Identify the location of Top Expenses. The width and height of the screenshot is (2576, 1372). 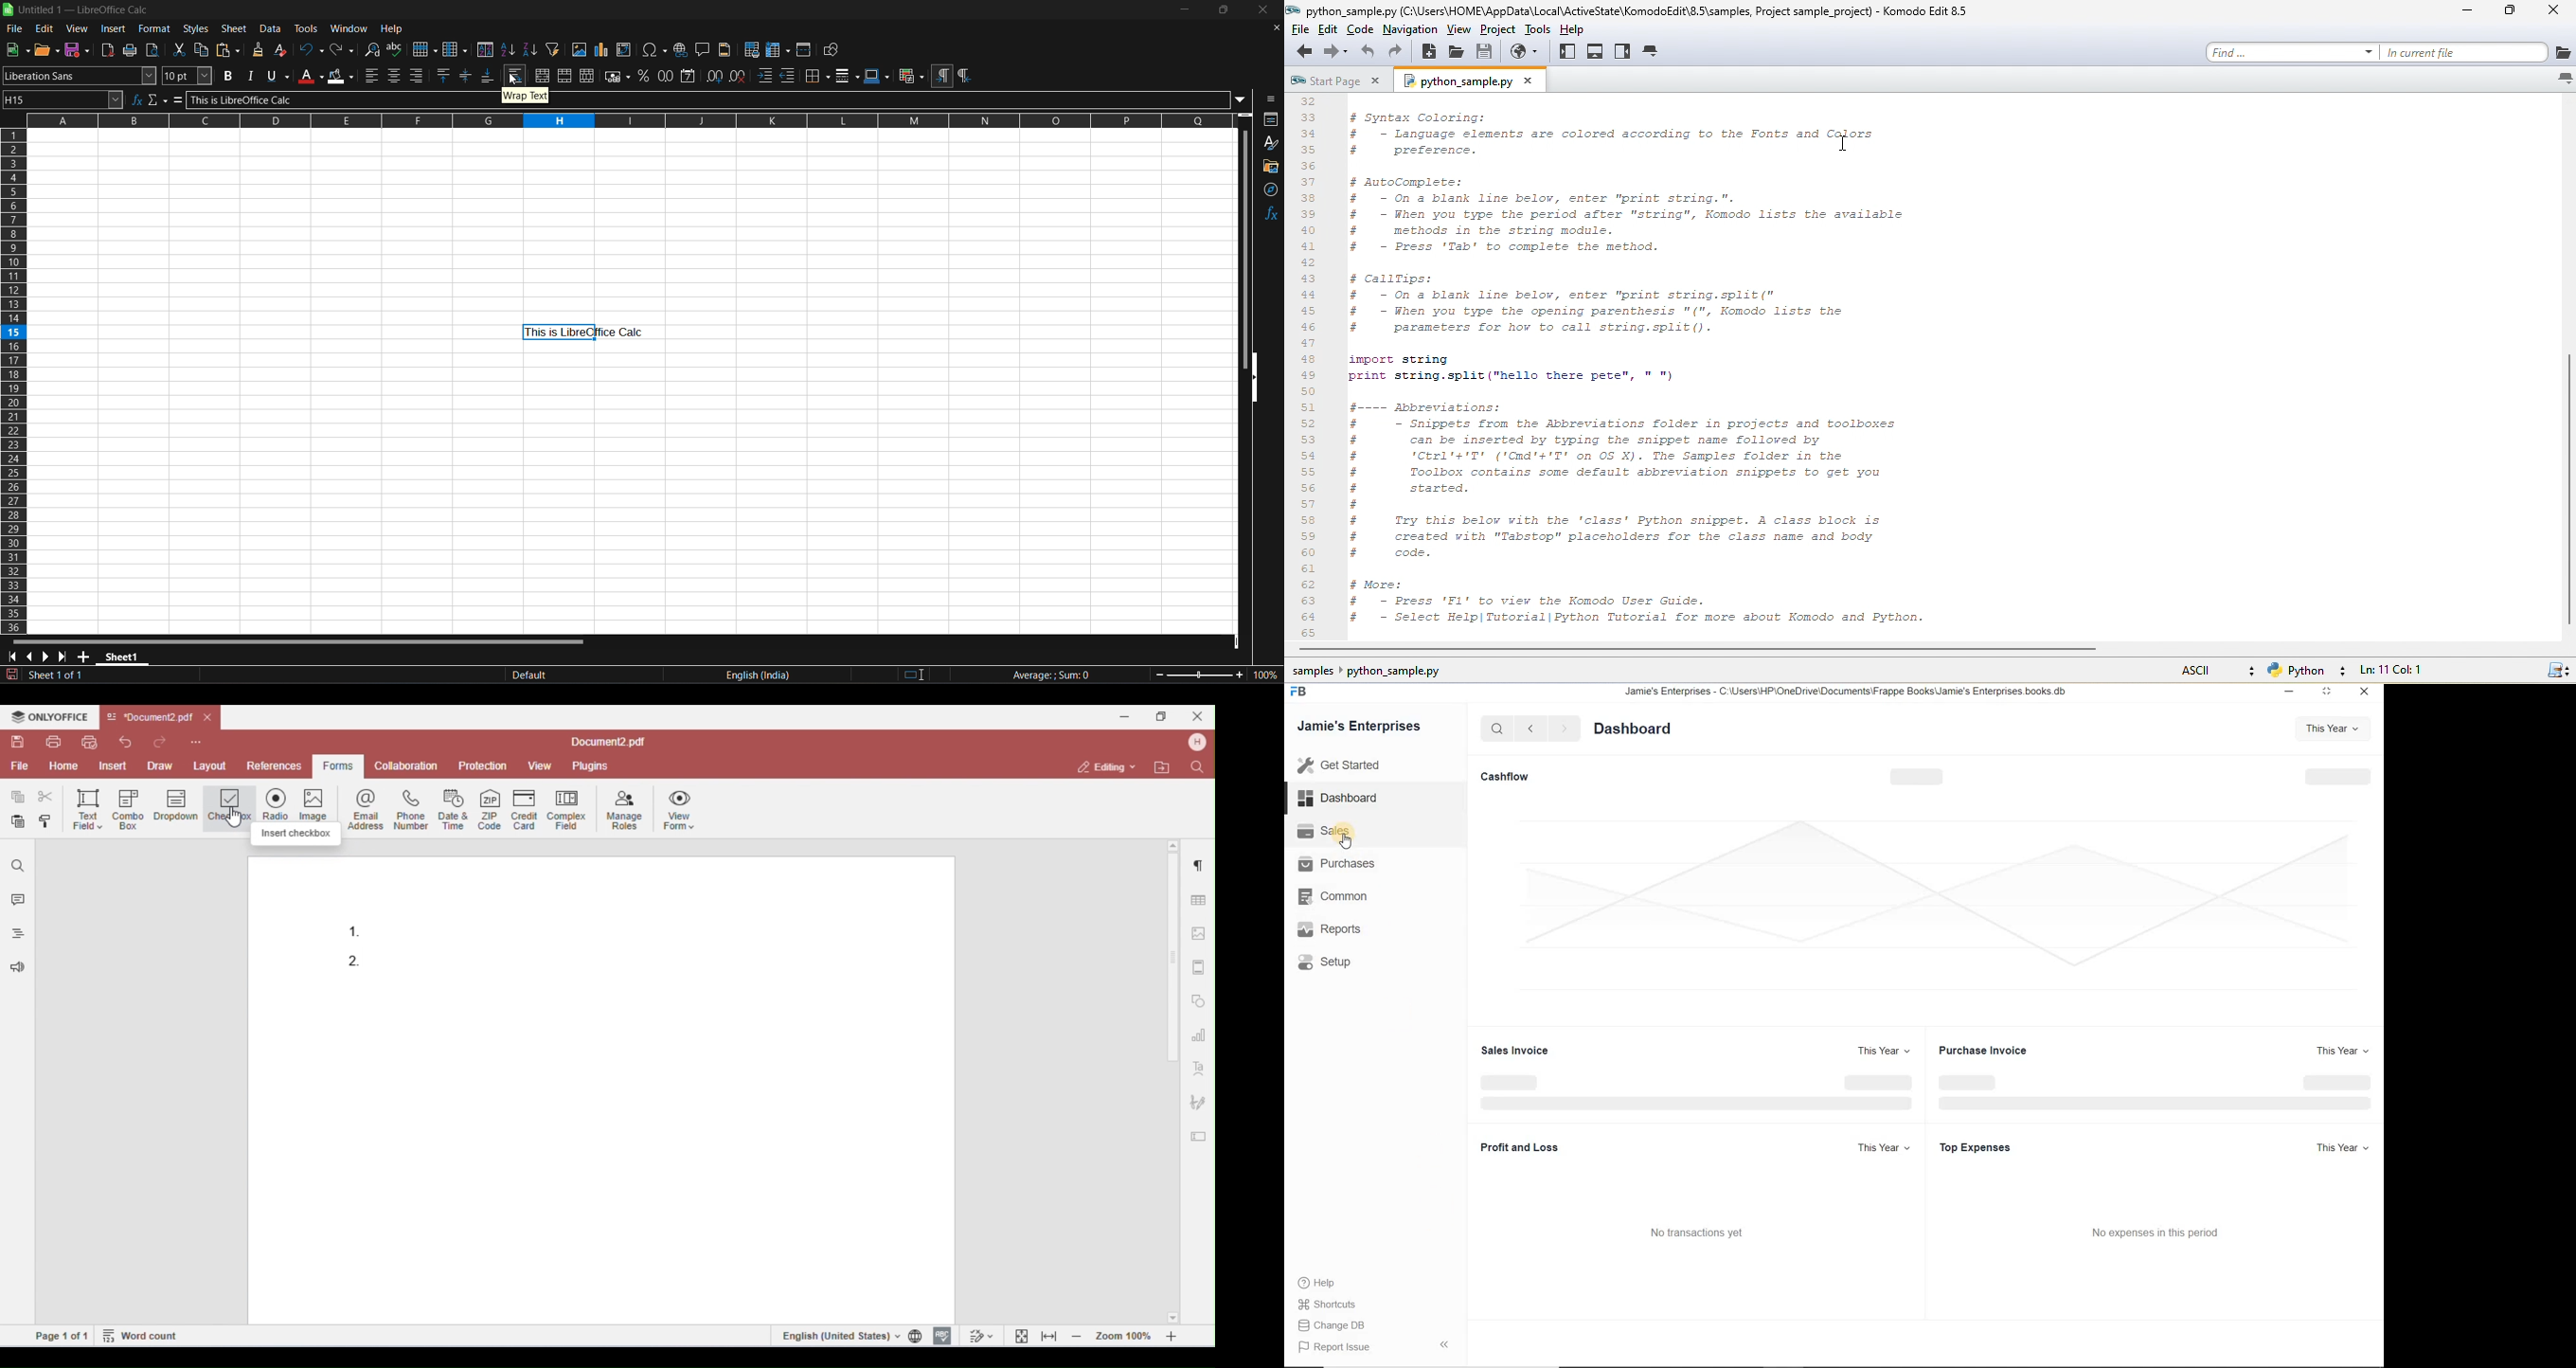
(1977, 1147).